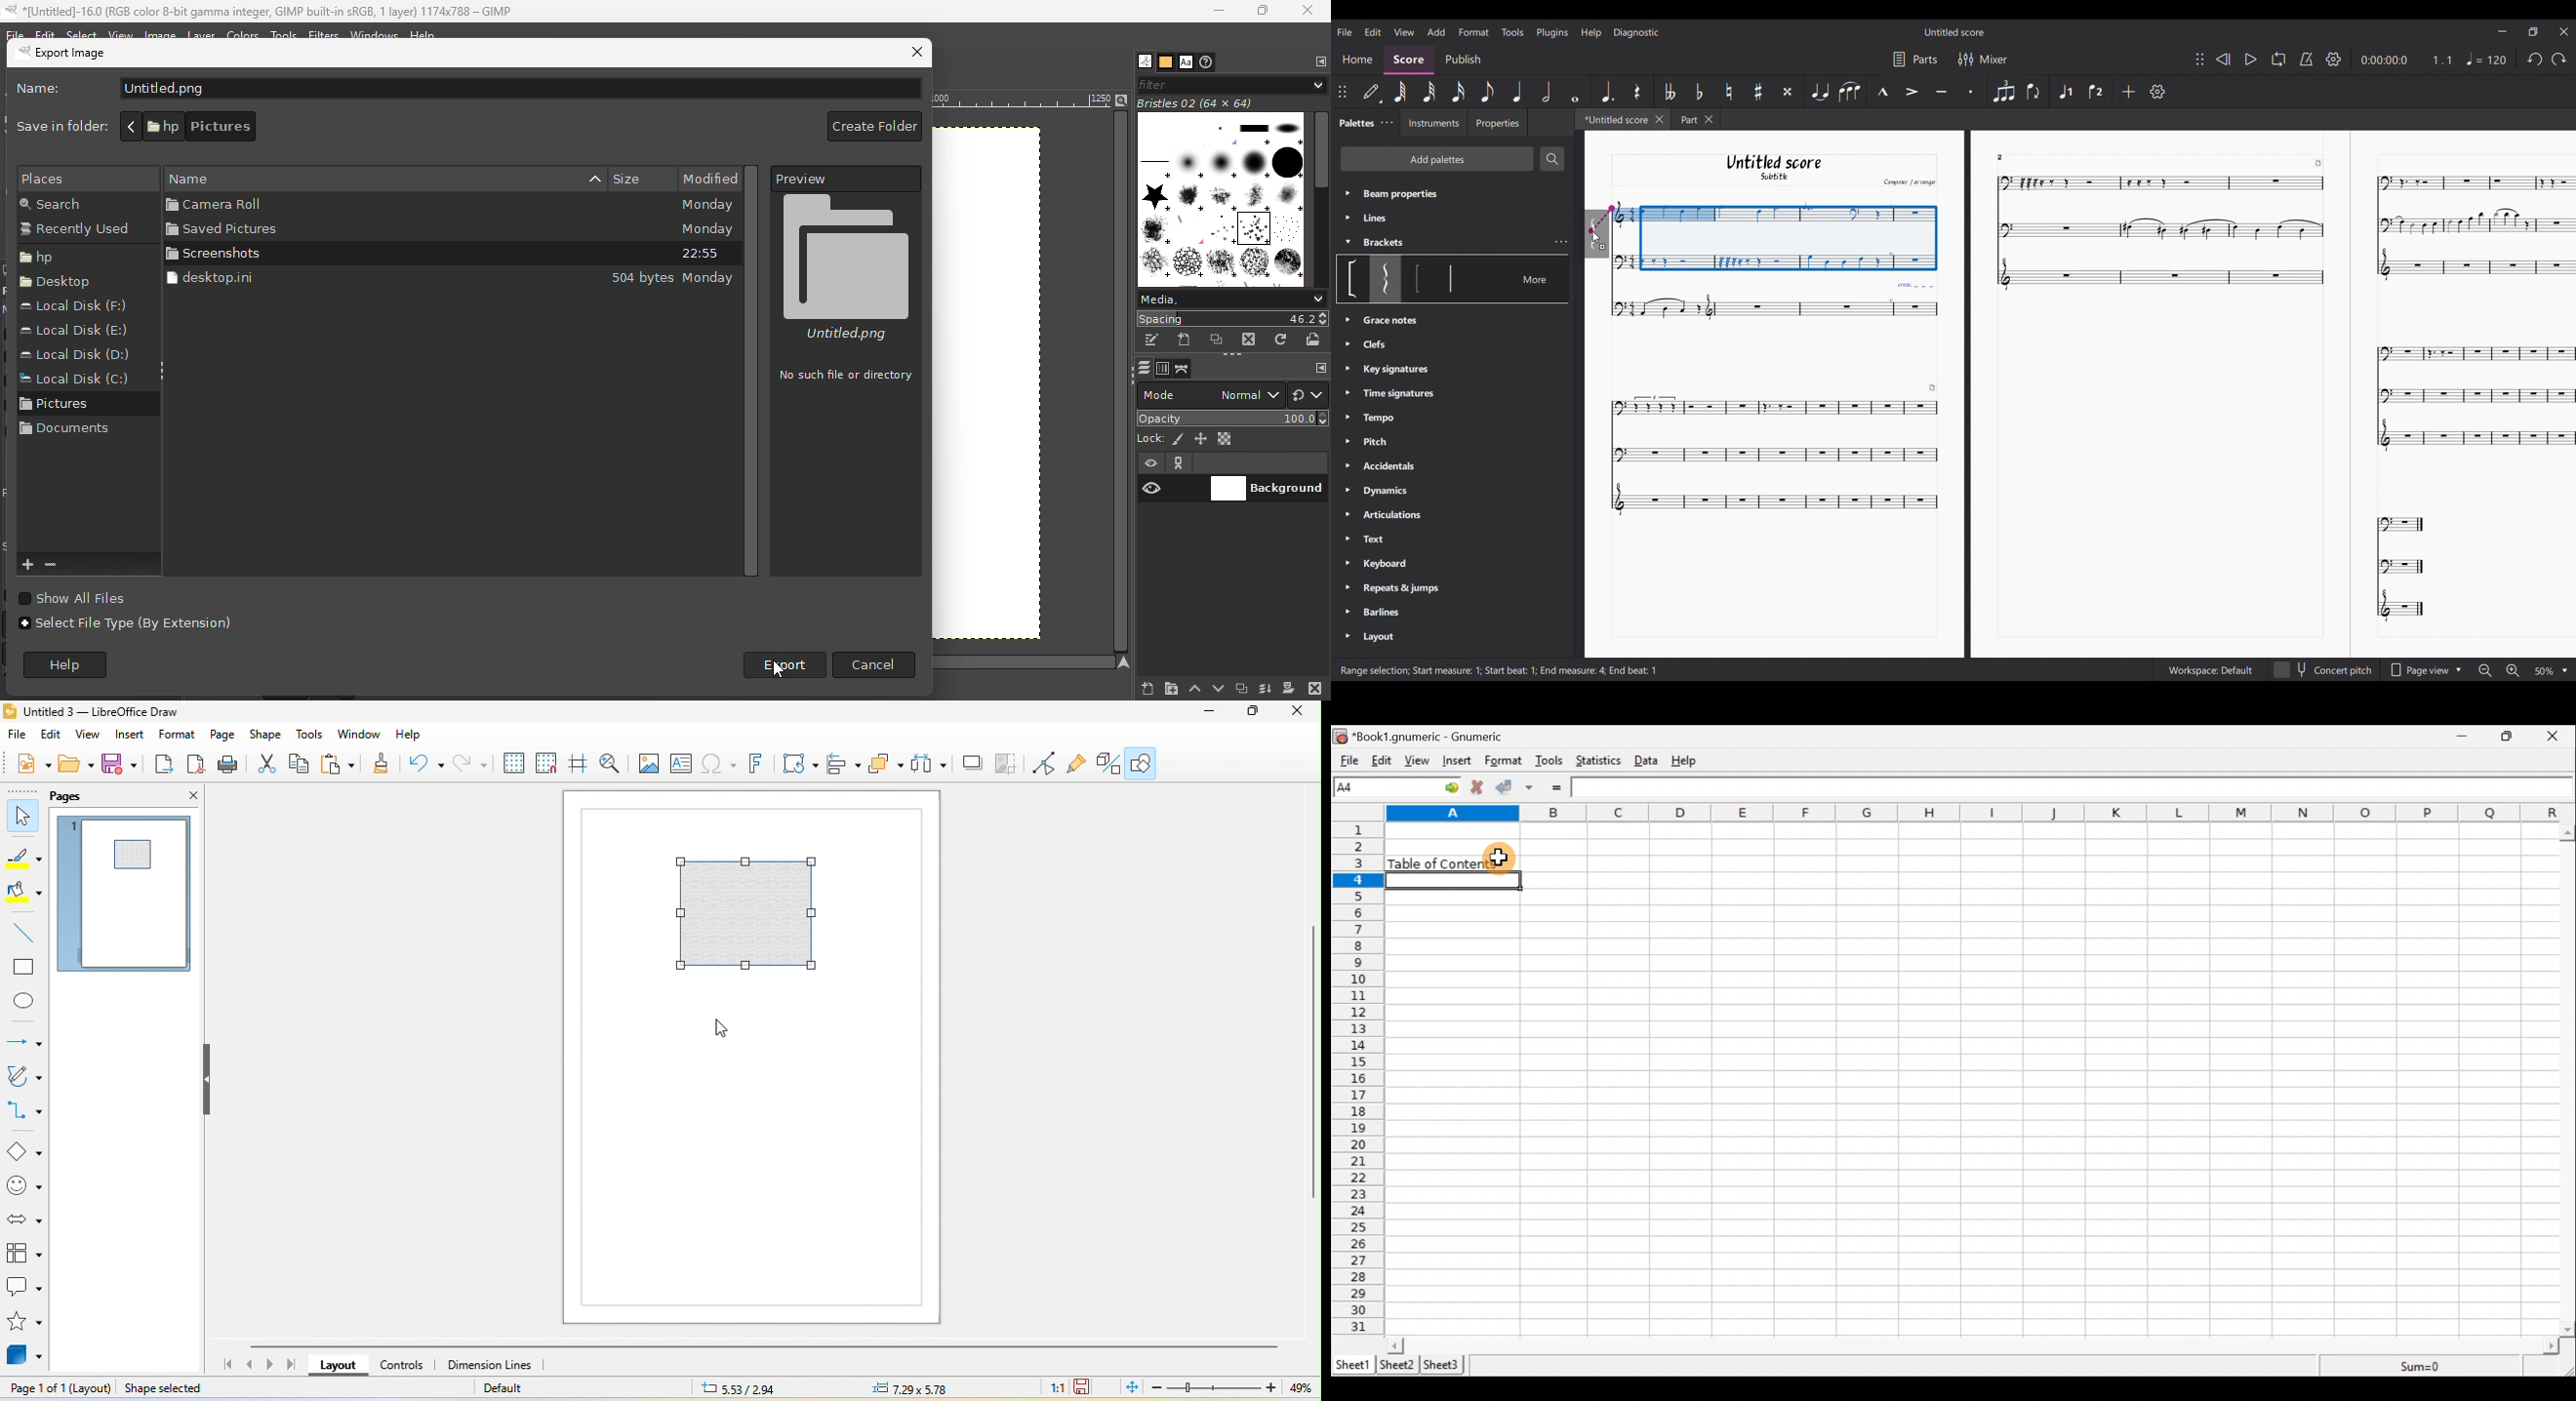 The image size is (2576, 1428). What do you see at coordinates (1050, 1386) in the screenshot?
I see `1:1` at bounding box center [1050, 1386].